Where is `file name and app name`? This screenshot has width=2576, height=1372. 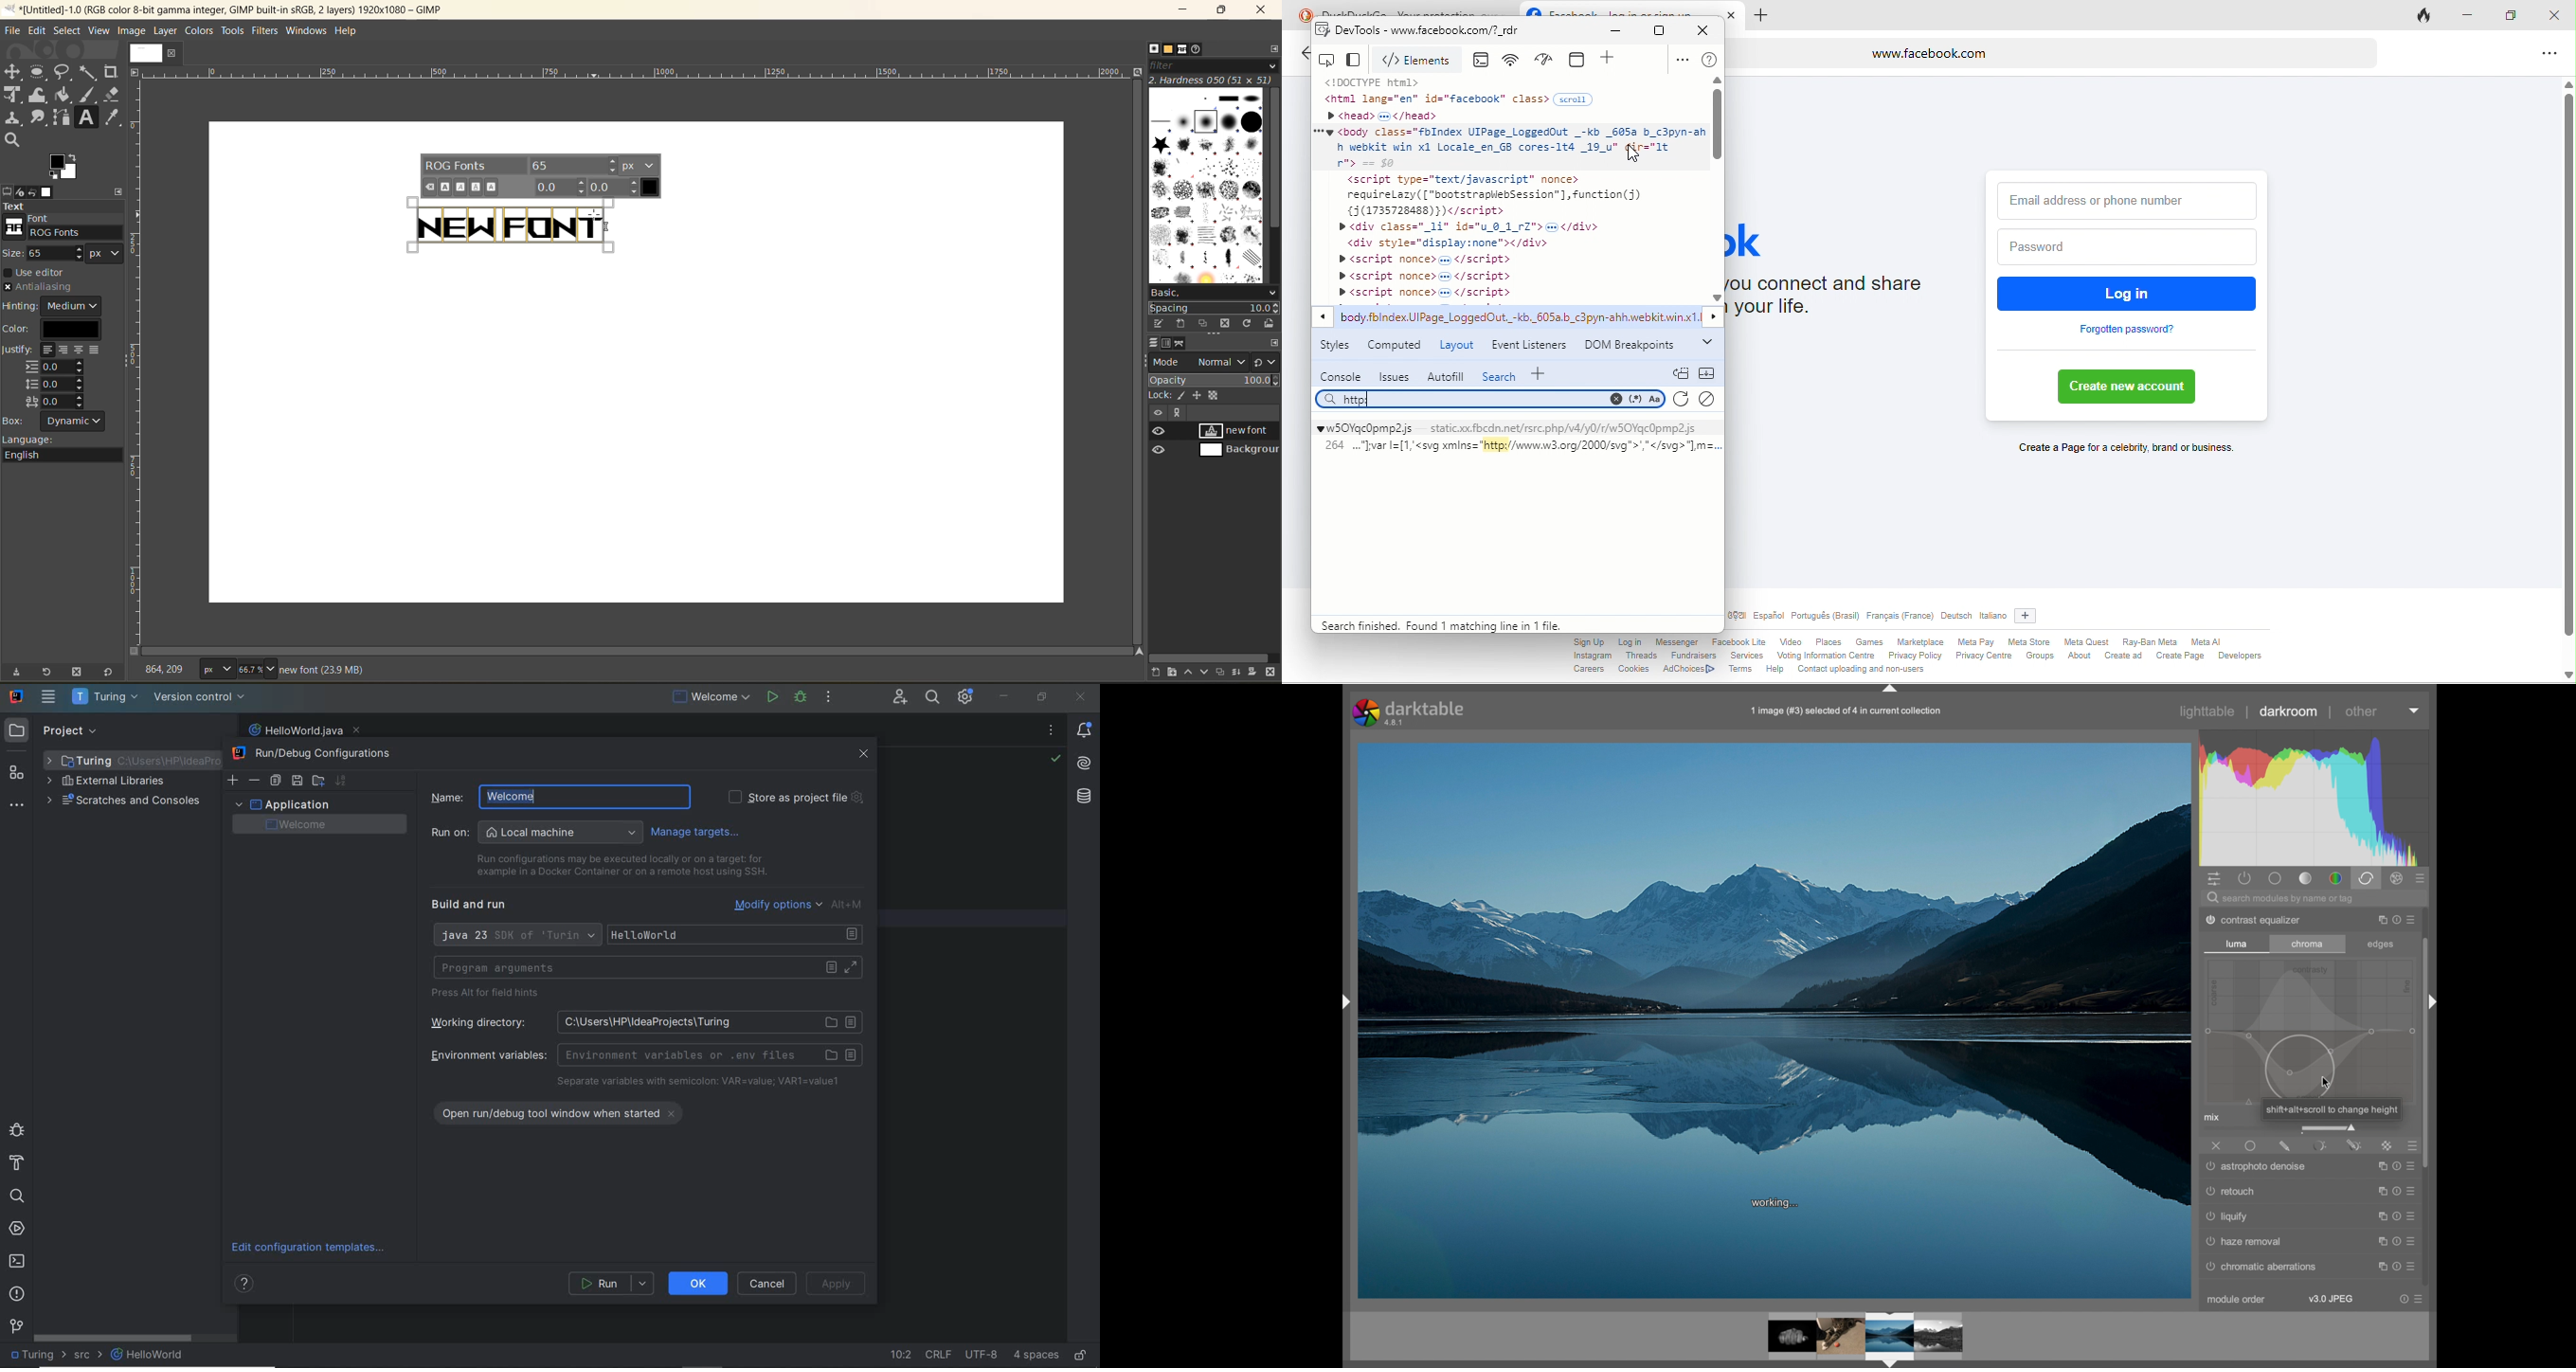
file name and app name is located at coordinates (238, 9).